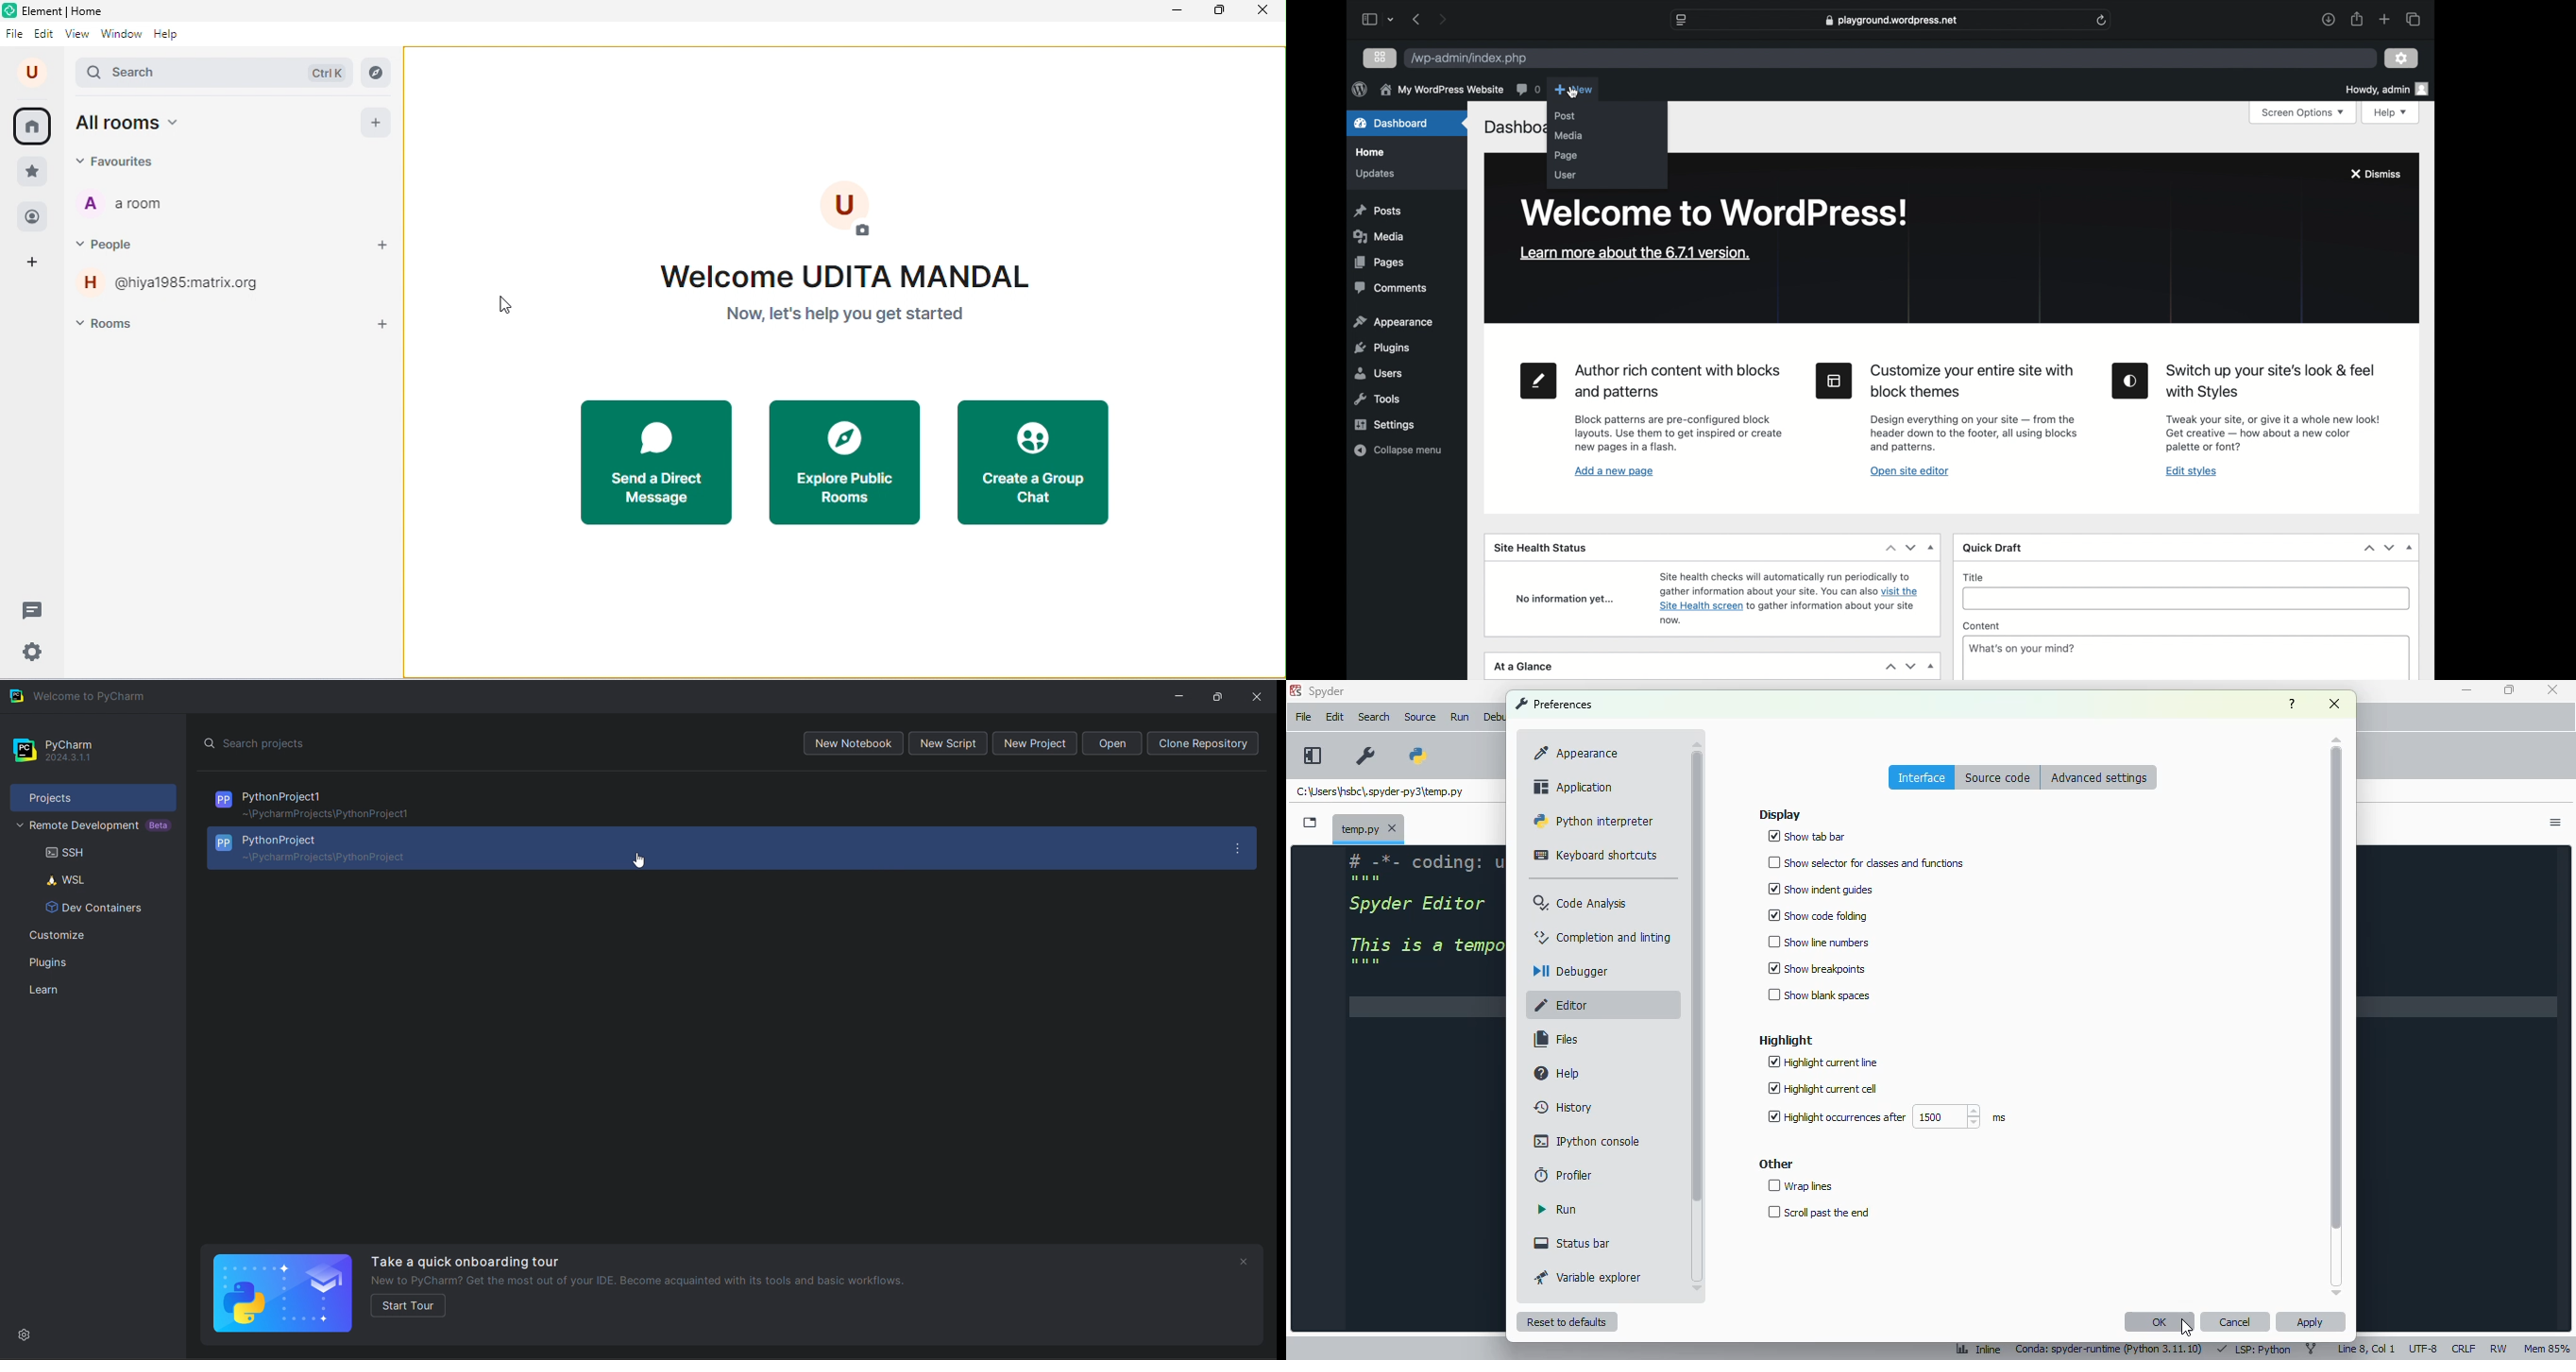  What do you see at coordinates (1867, 862) in the screenshot?
I see `show selector for classes and functions` at bounding box center [1867, 862].